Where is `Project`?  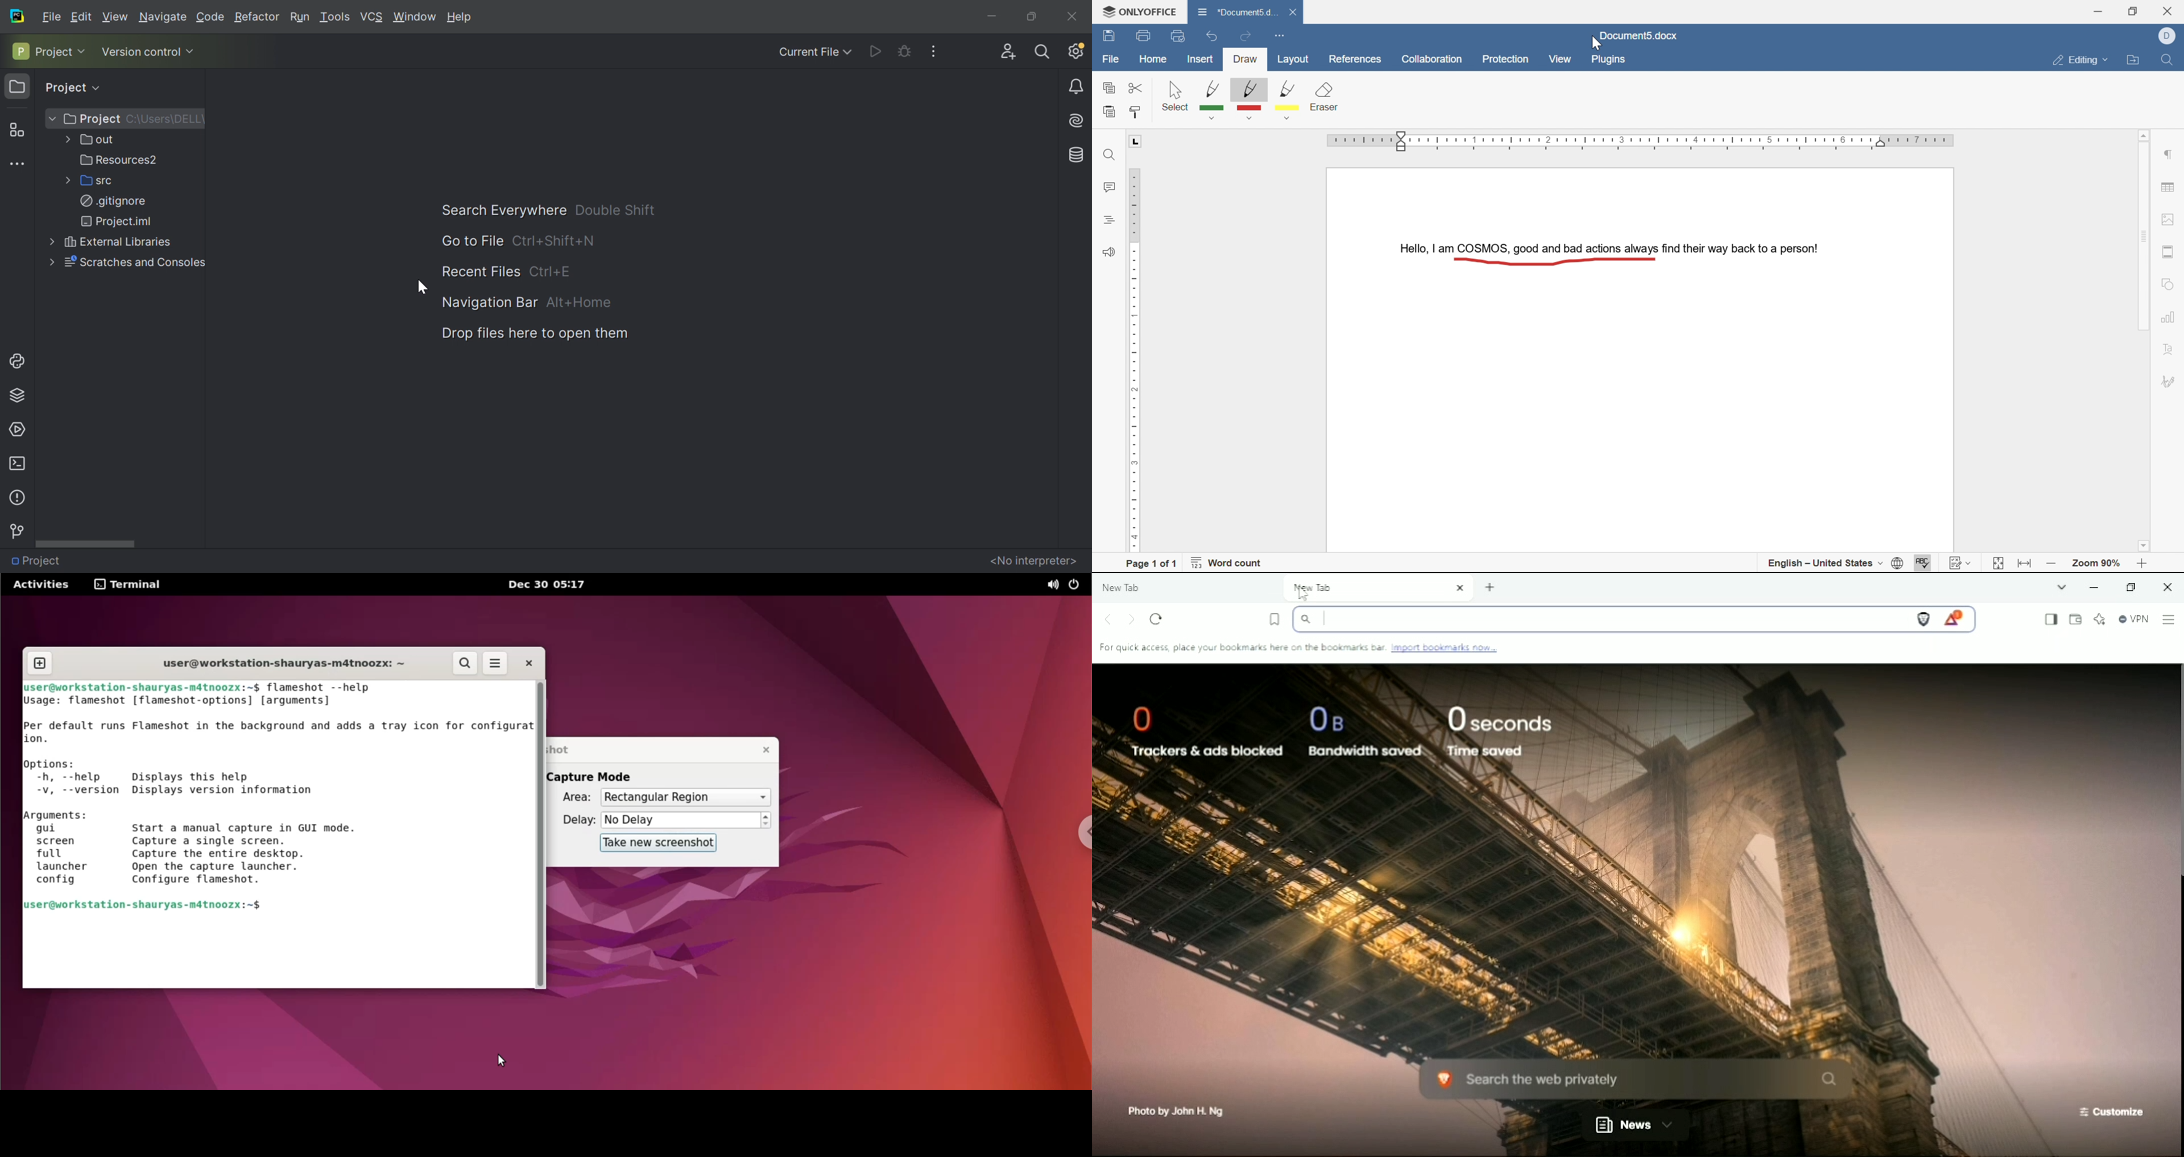 Project is located at coordinates (91, 119).